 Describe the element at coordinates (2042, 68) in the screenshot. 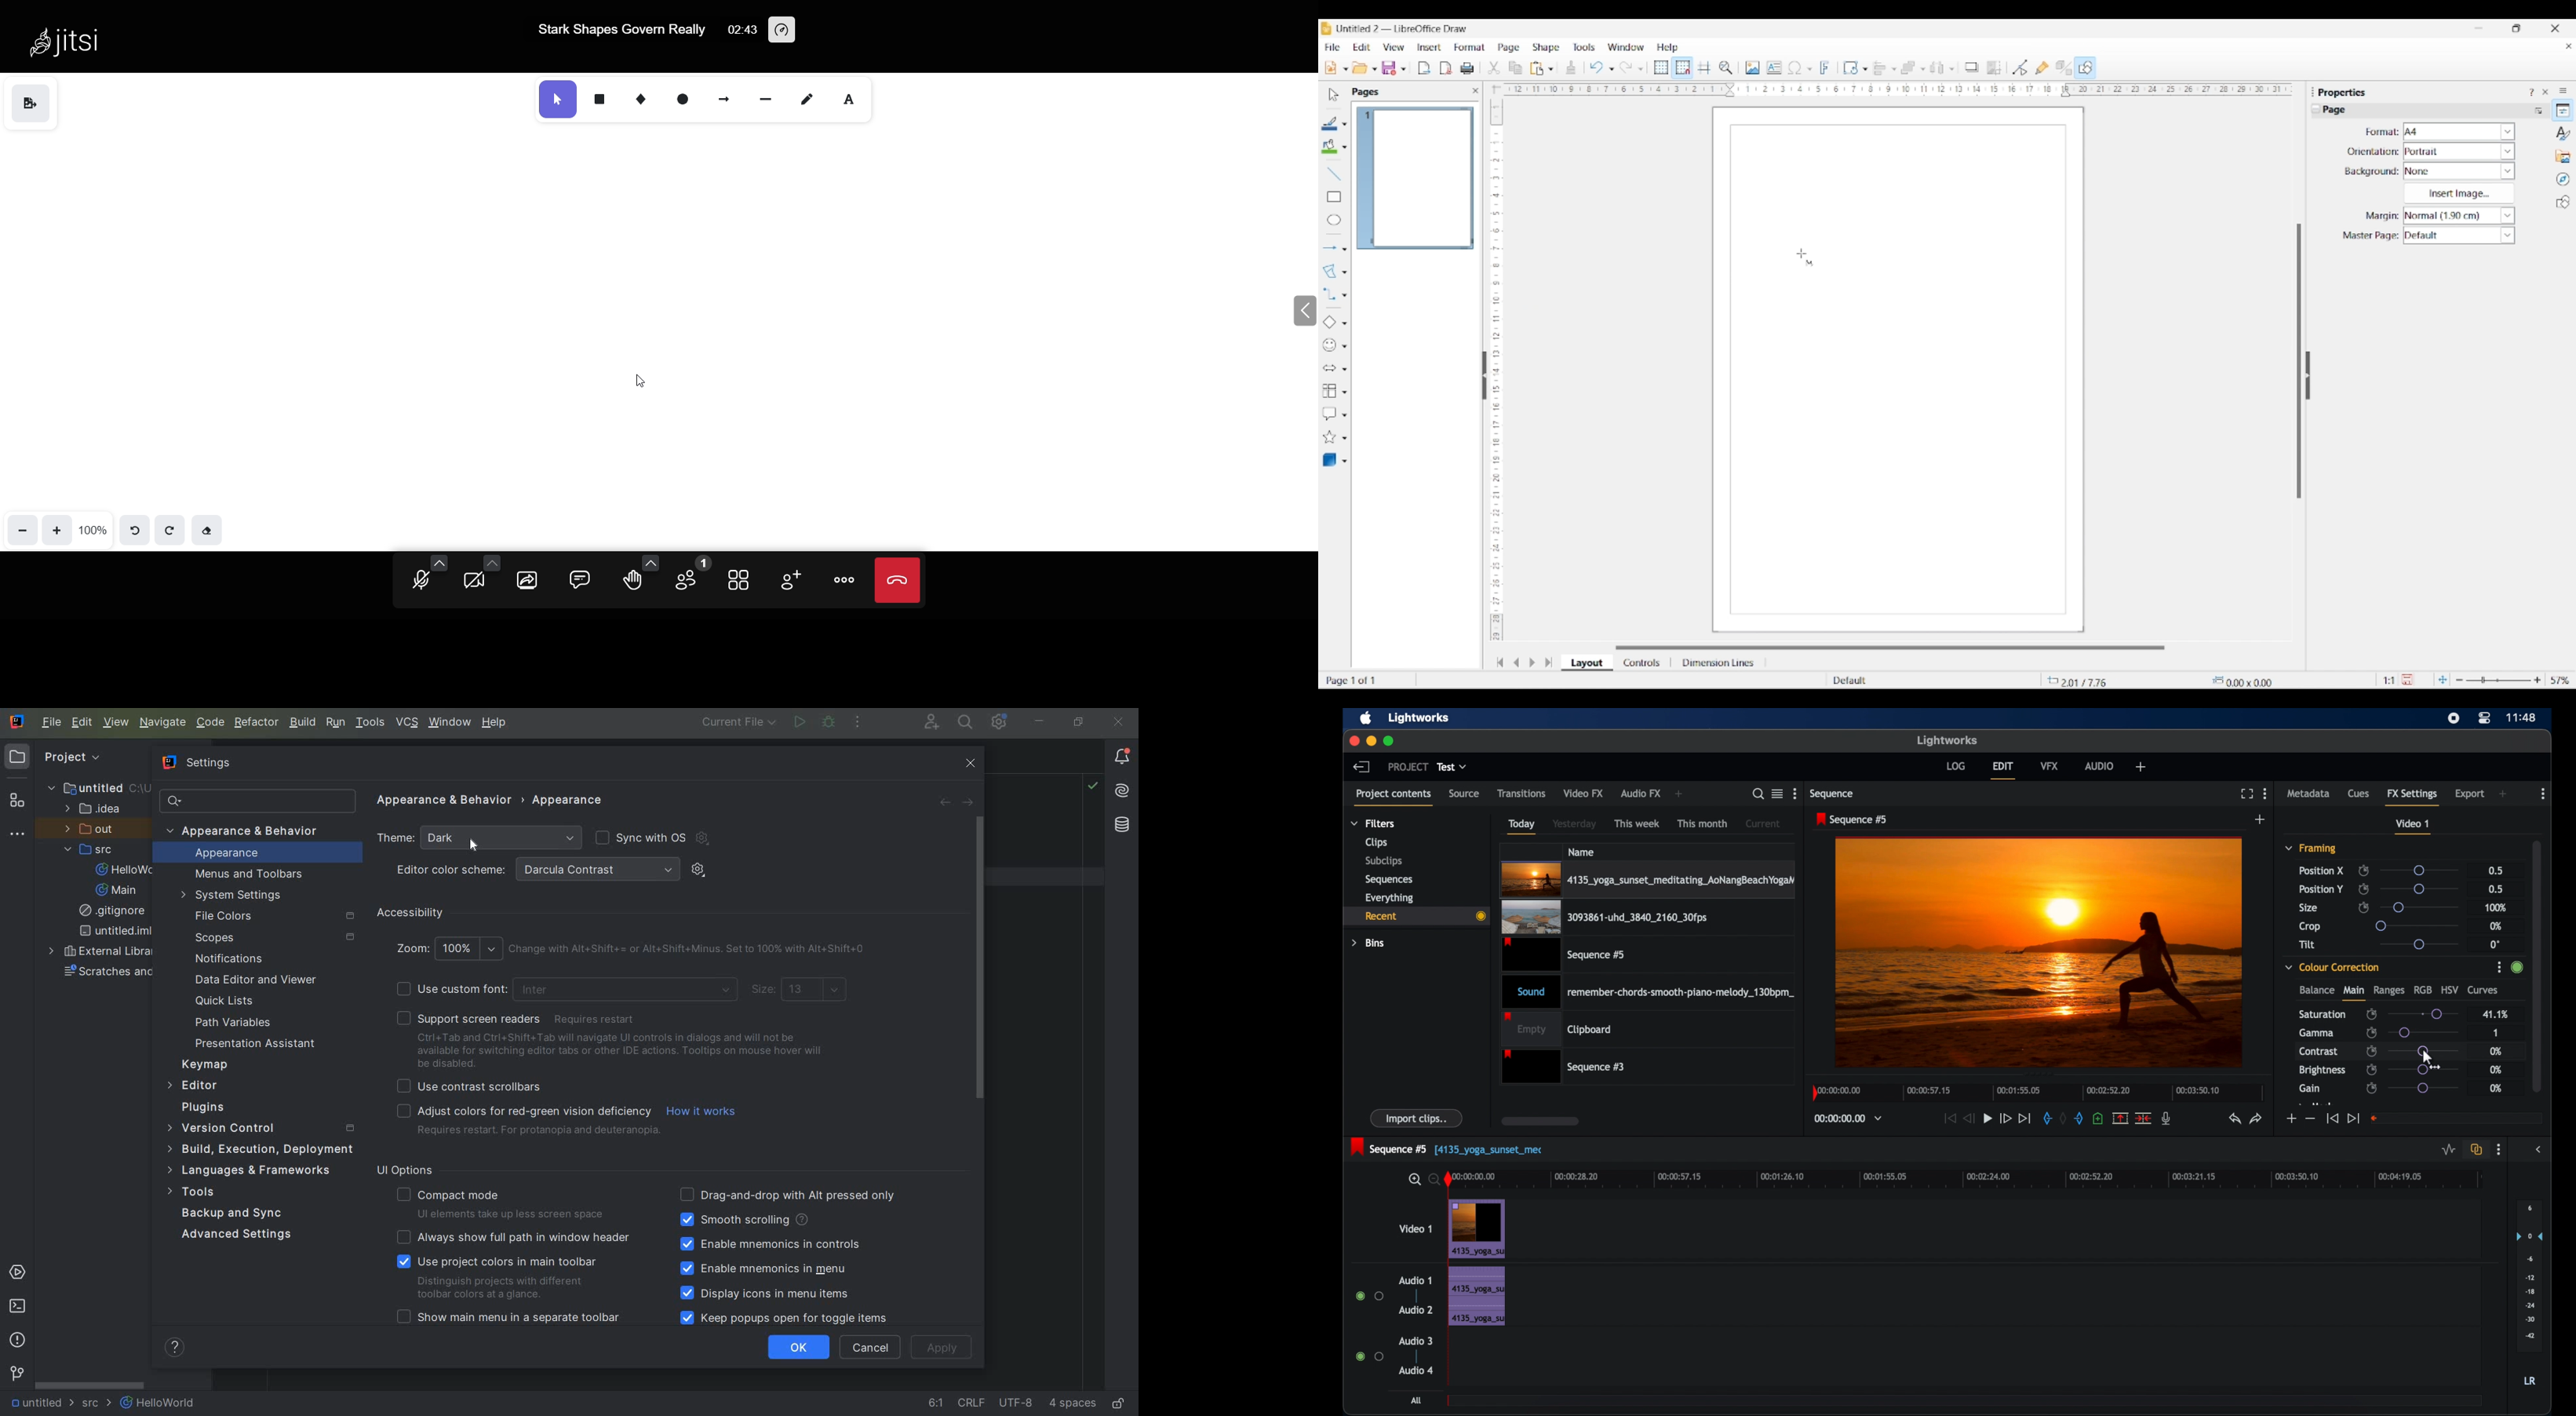

I see `Show gluepoint options` at that location.